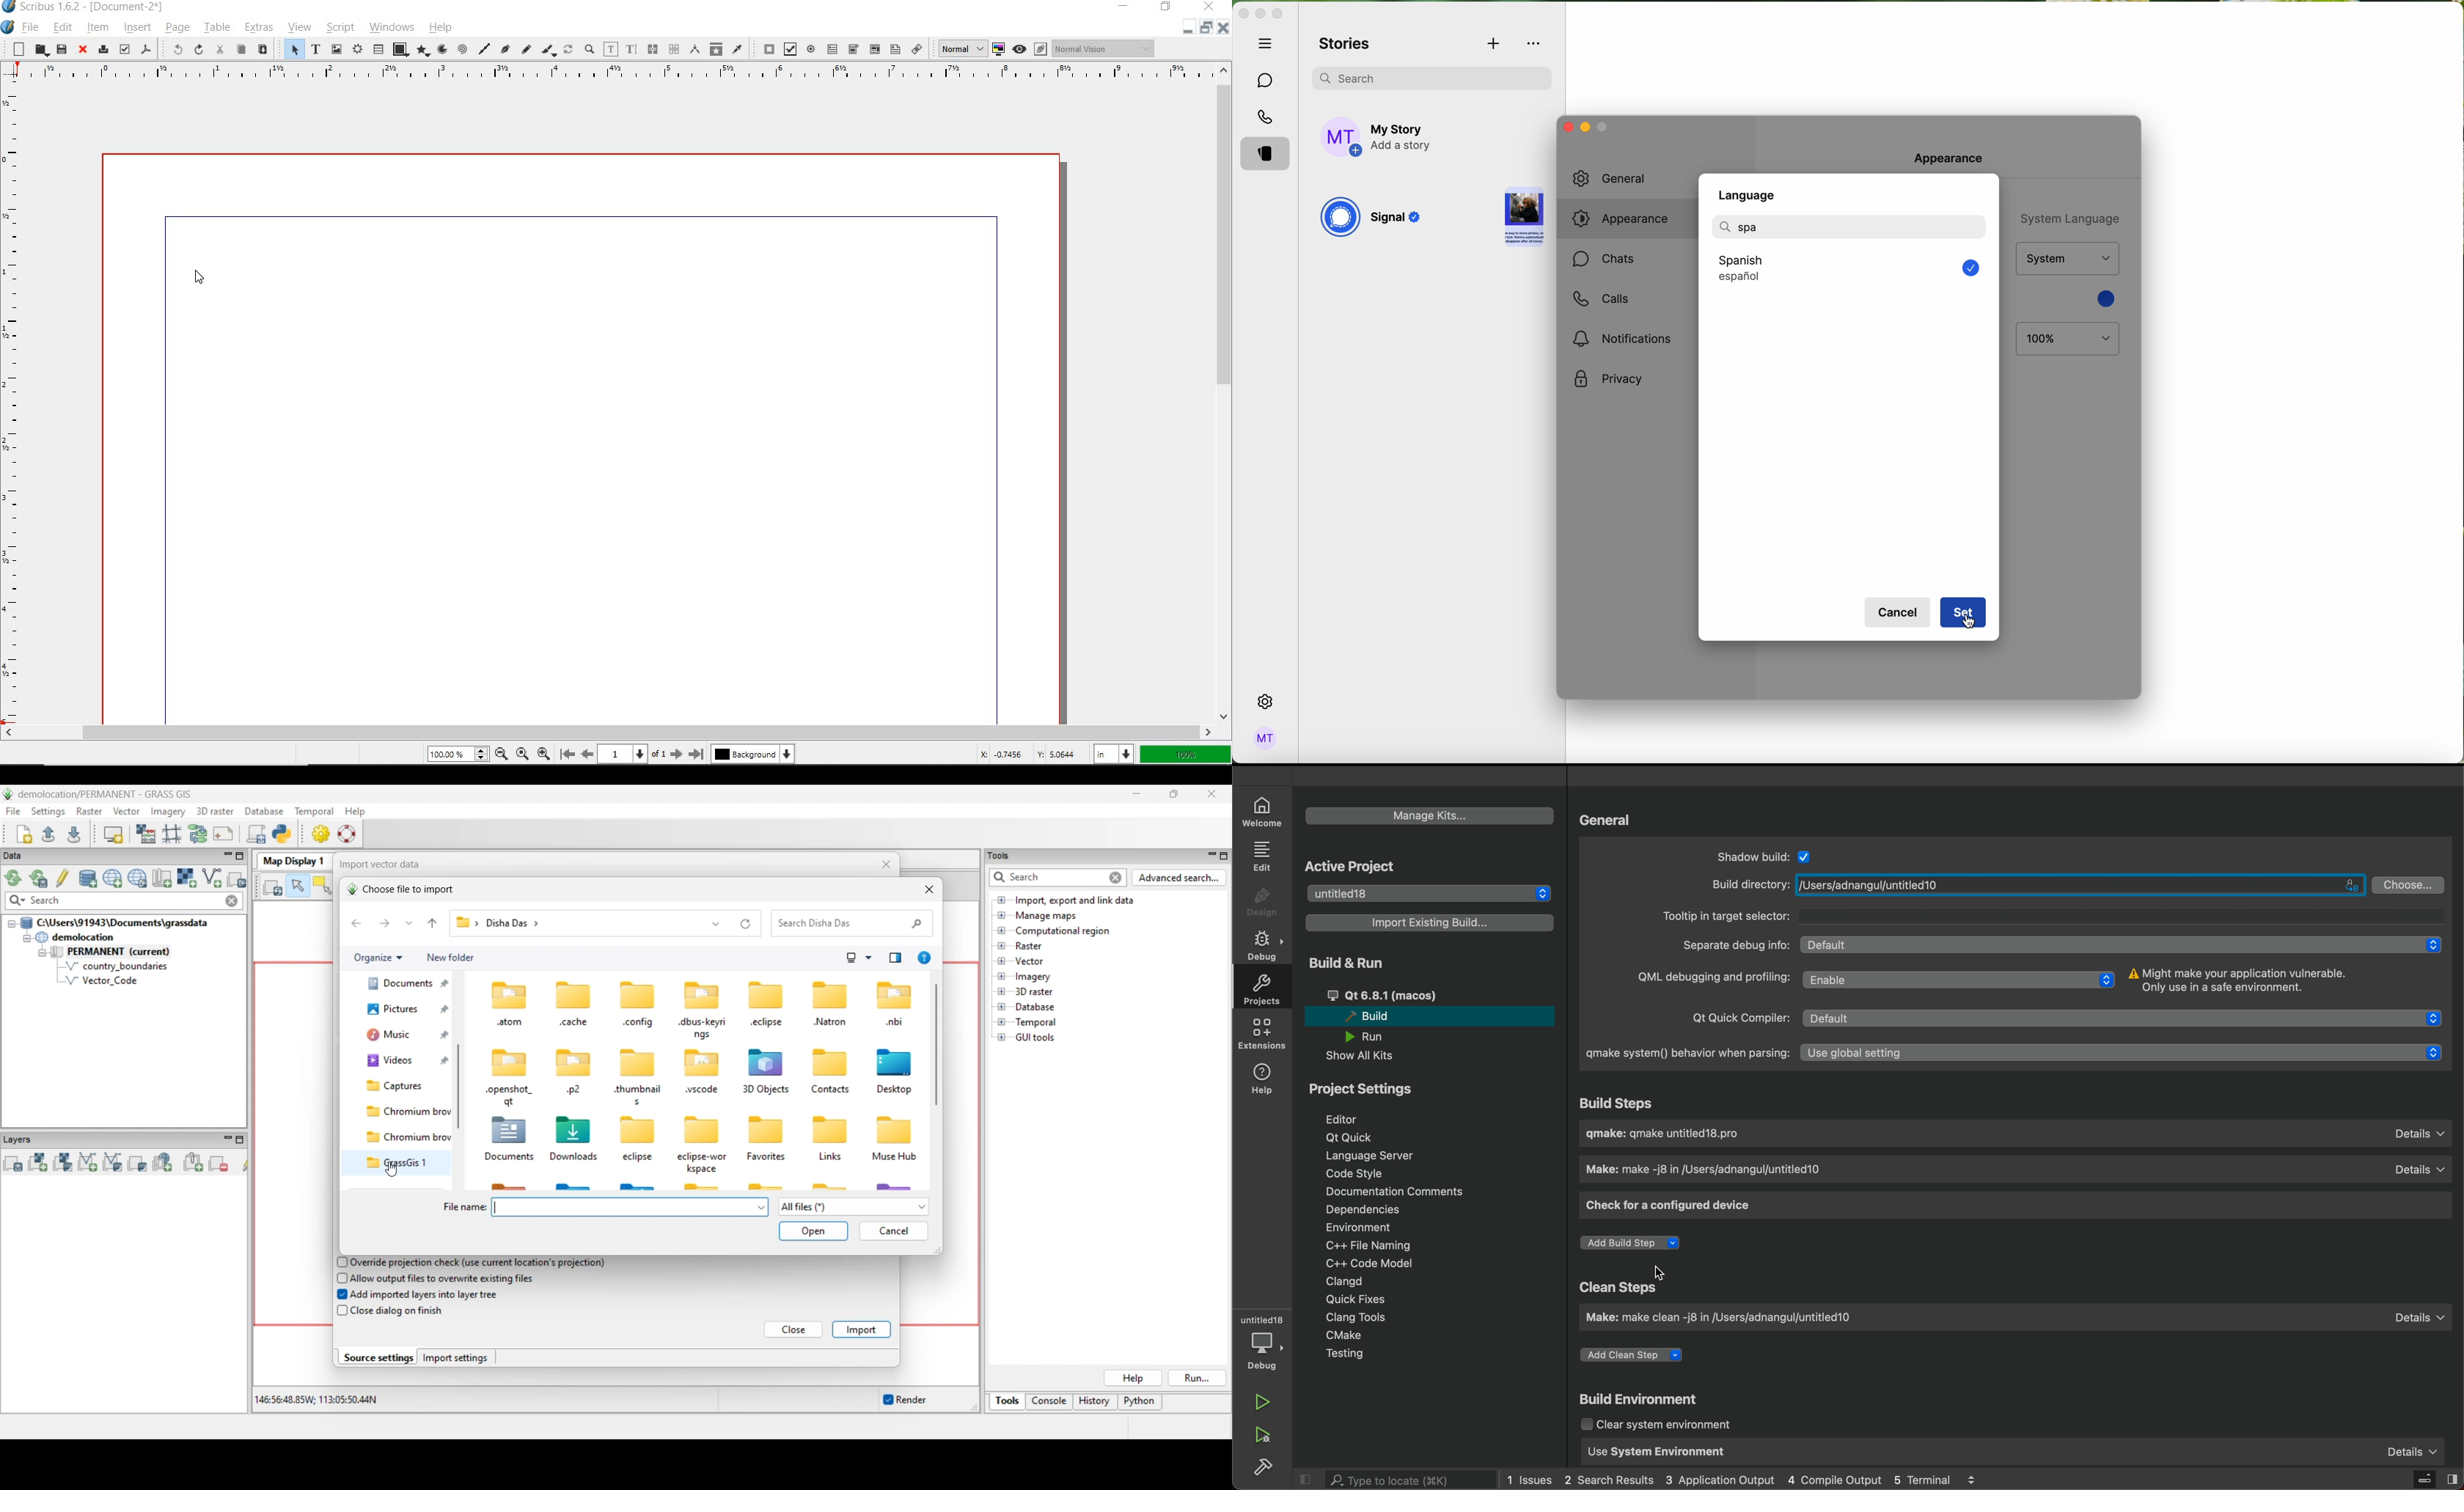  I want to click on Language Server, so click(1368, 1156).